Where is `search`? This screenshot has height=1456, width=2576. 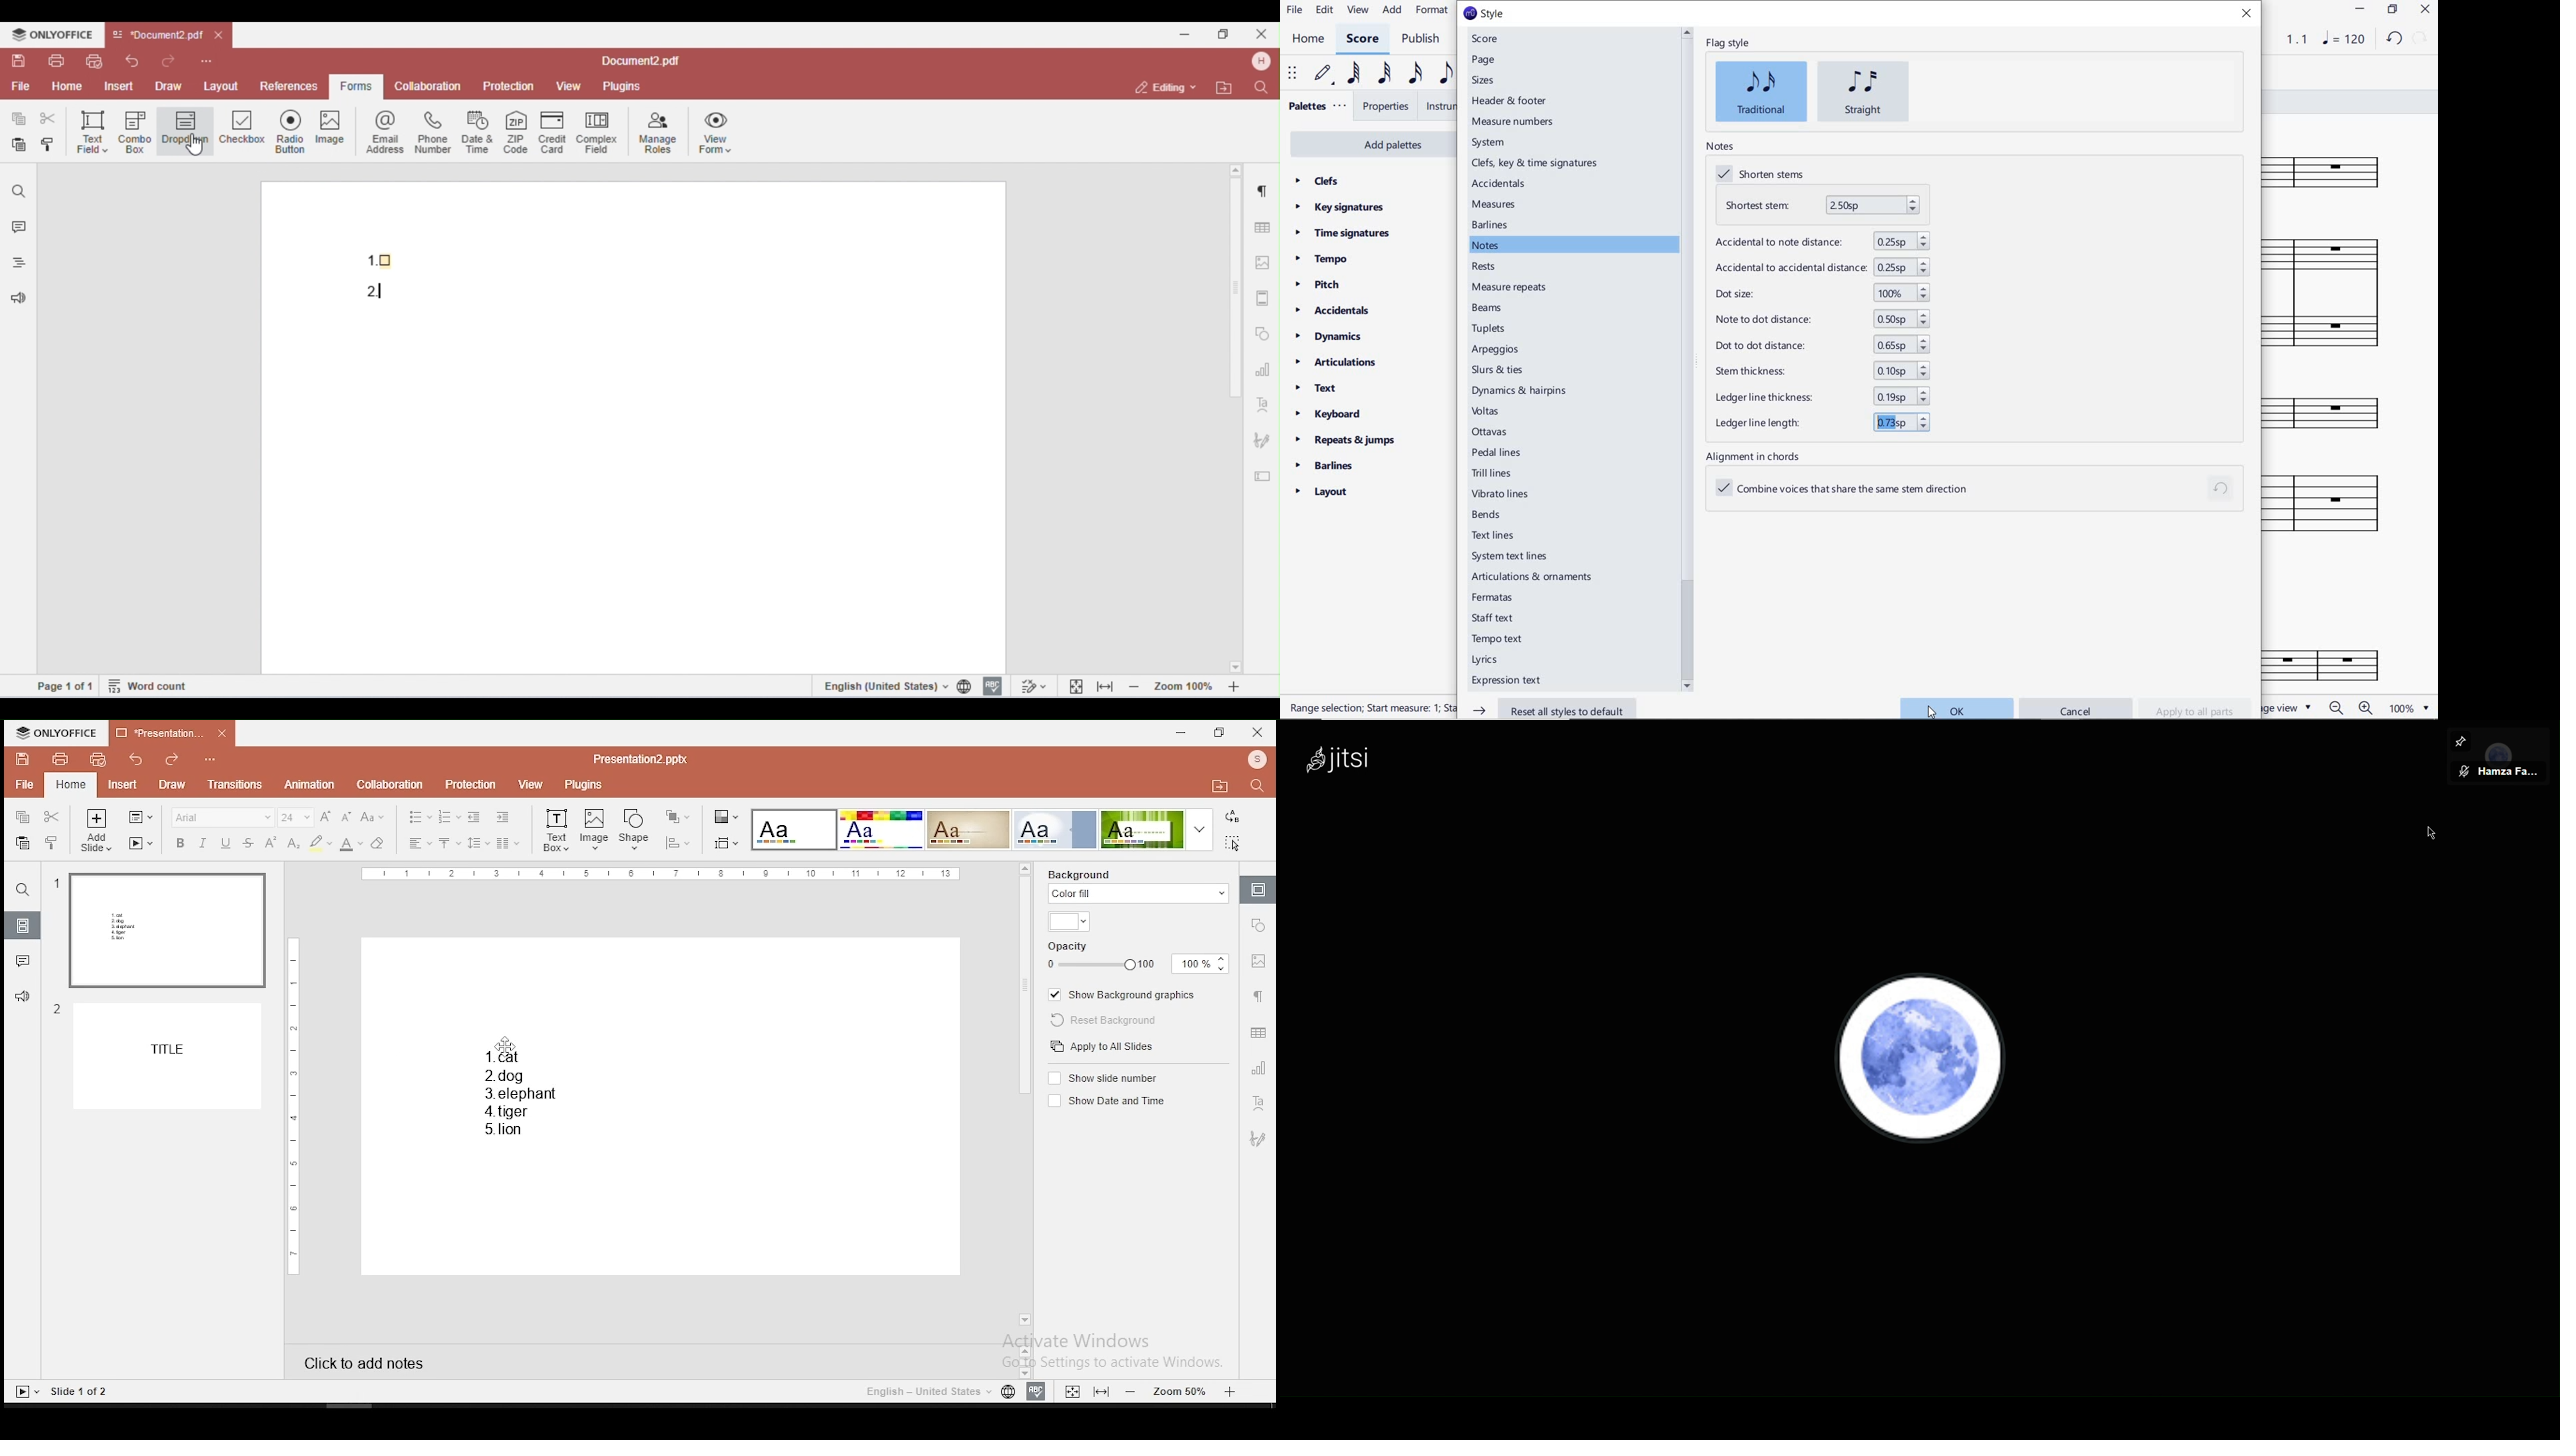
search is located at coordinates (1261, 788).